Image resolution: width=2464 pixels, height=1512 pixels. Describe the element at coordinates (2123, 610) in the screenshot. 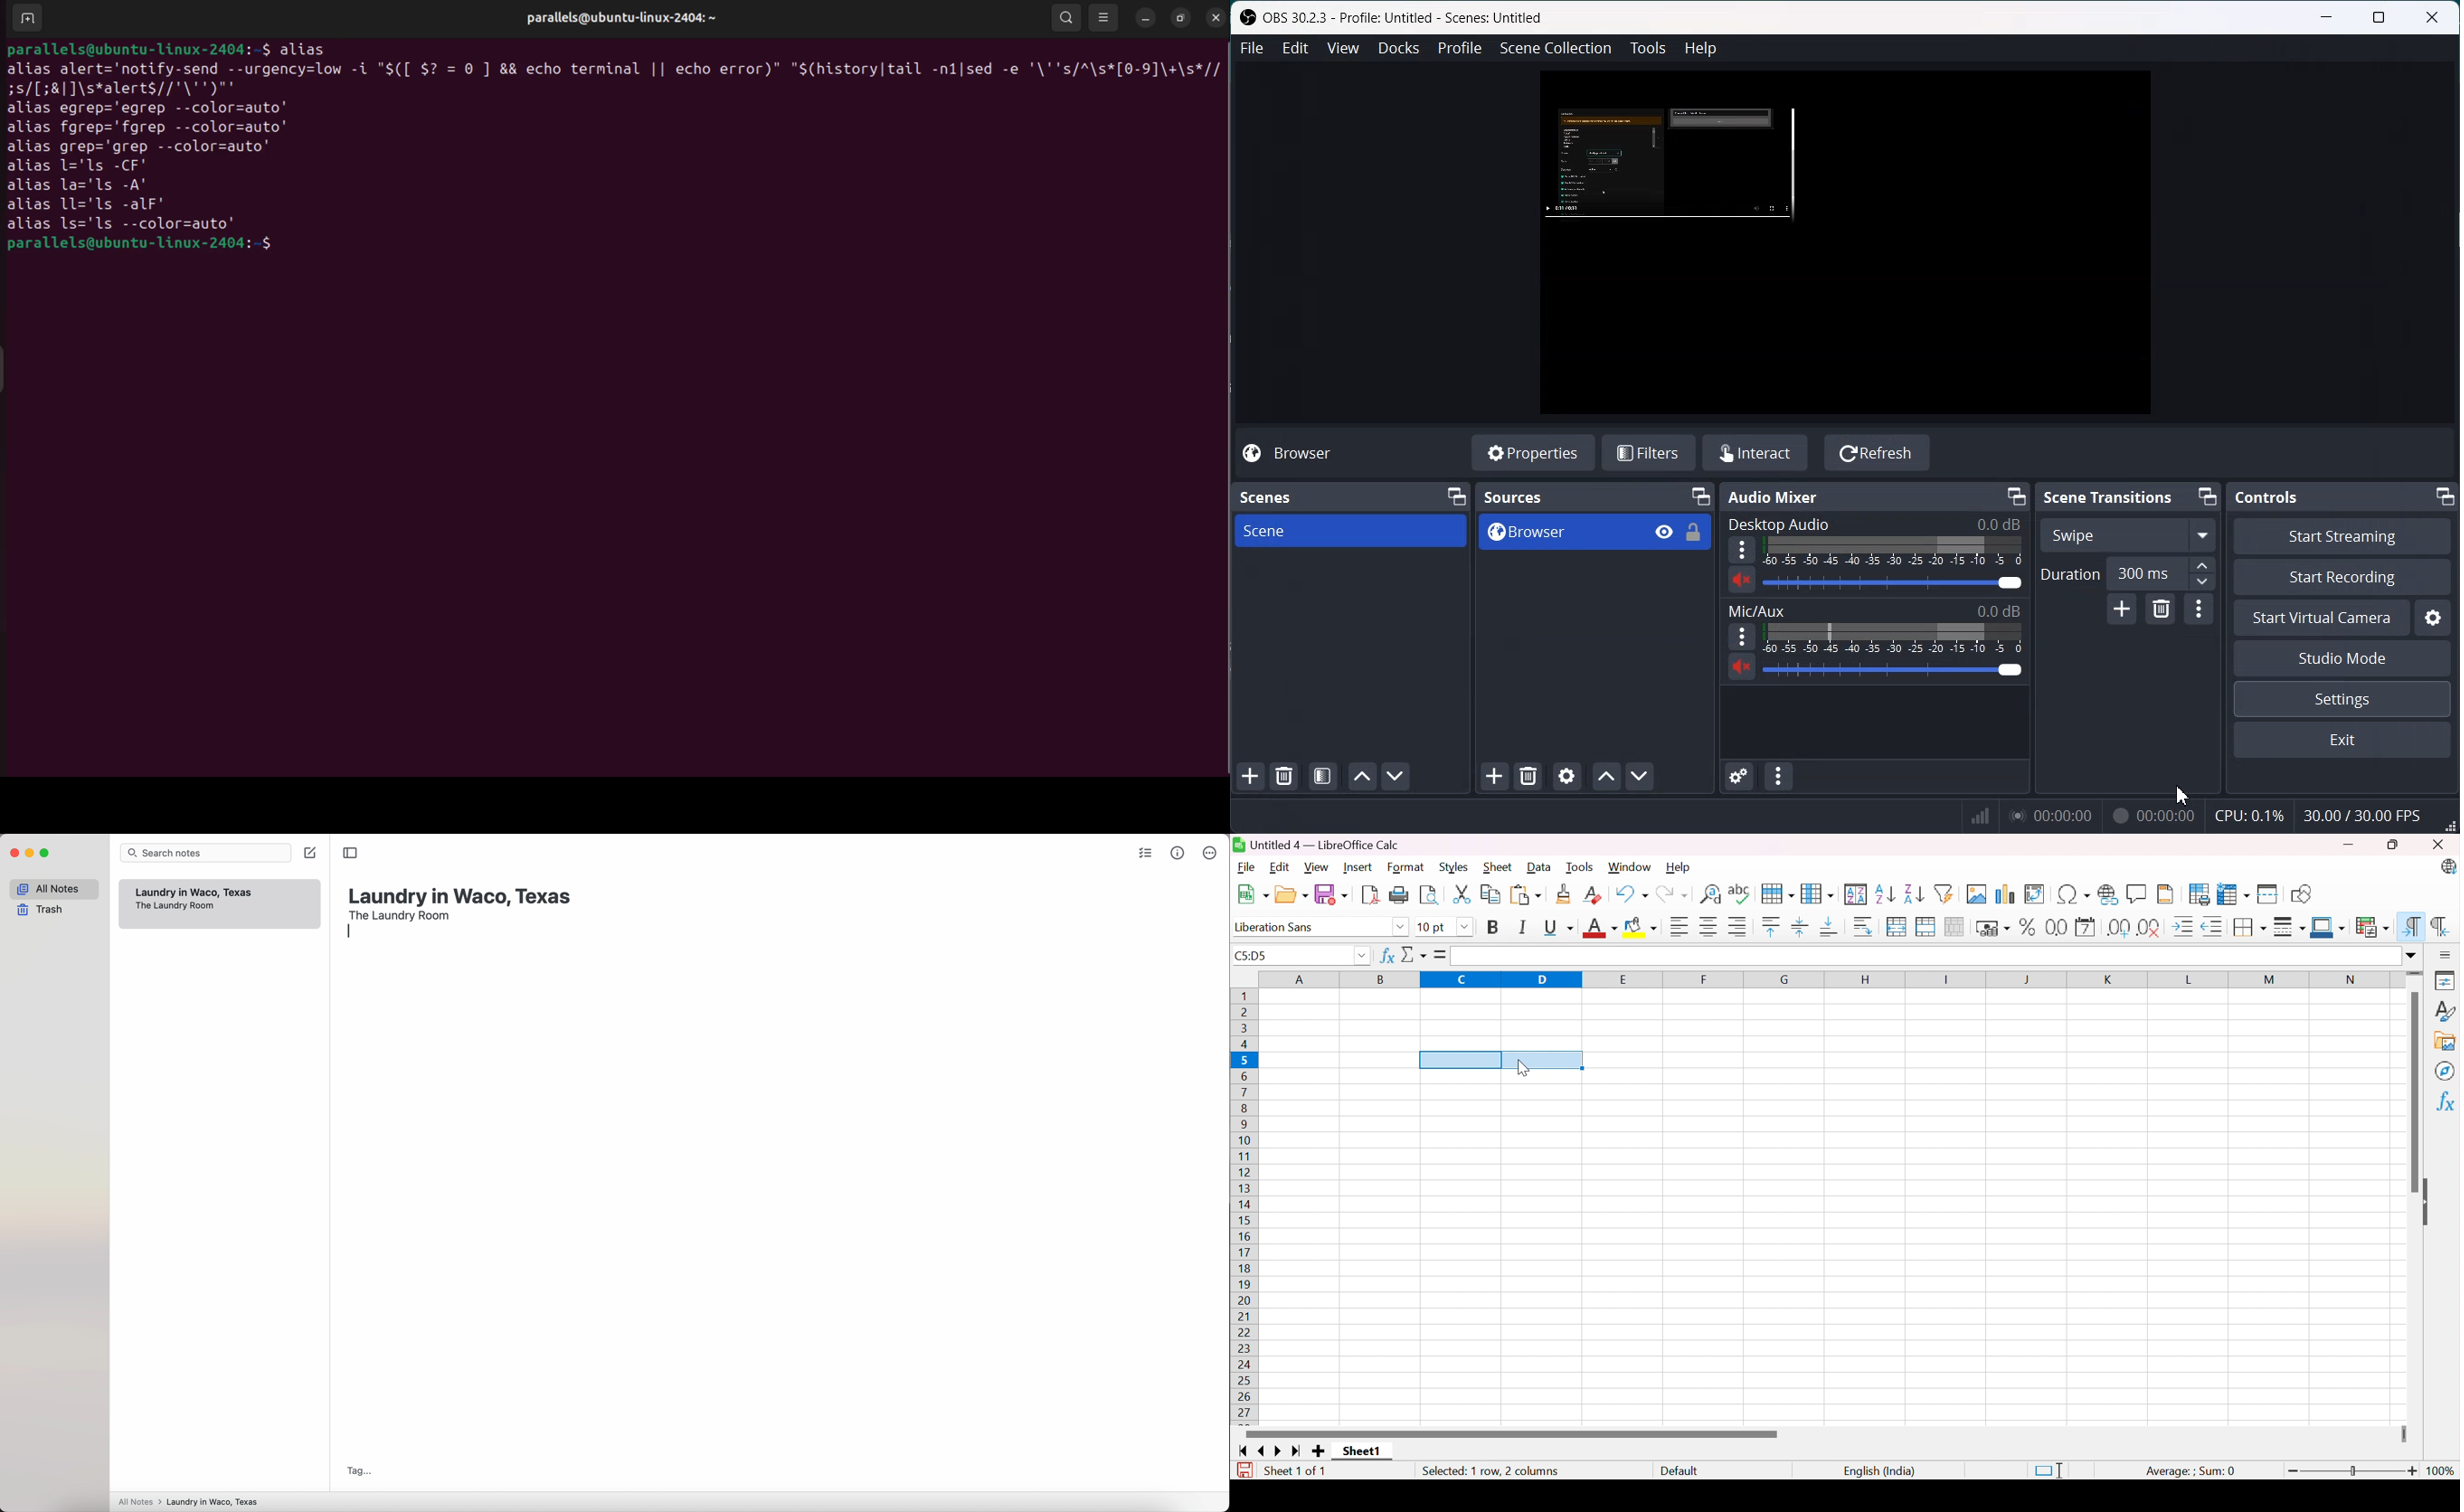

I see `Add Configurable Transition` at that location.